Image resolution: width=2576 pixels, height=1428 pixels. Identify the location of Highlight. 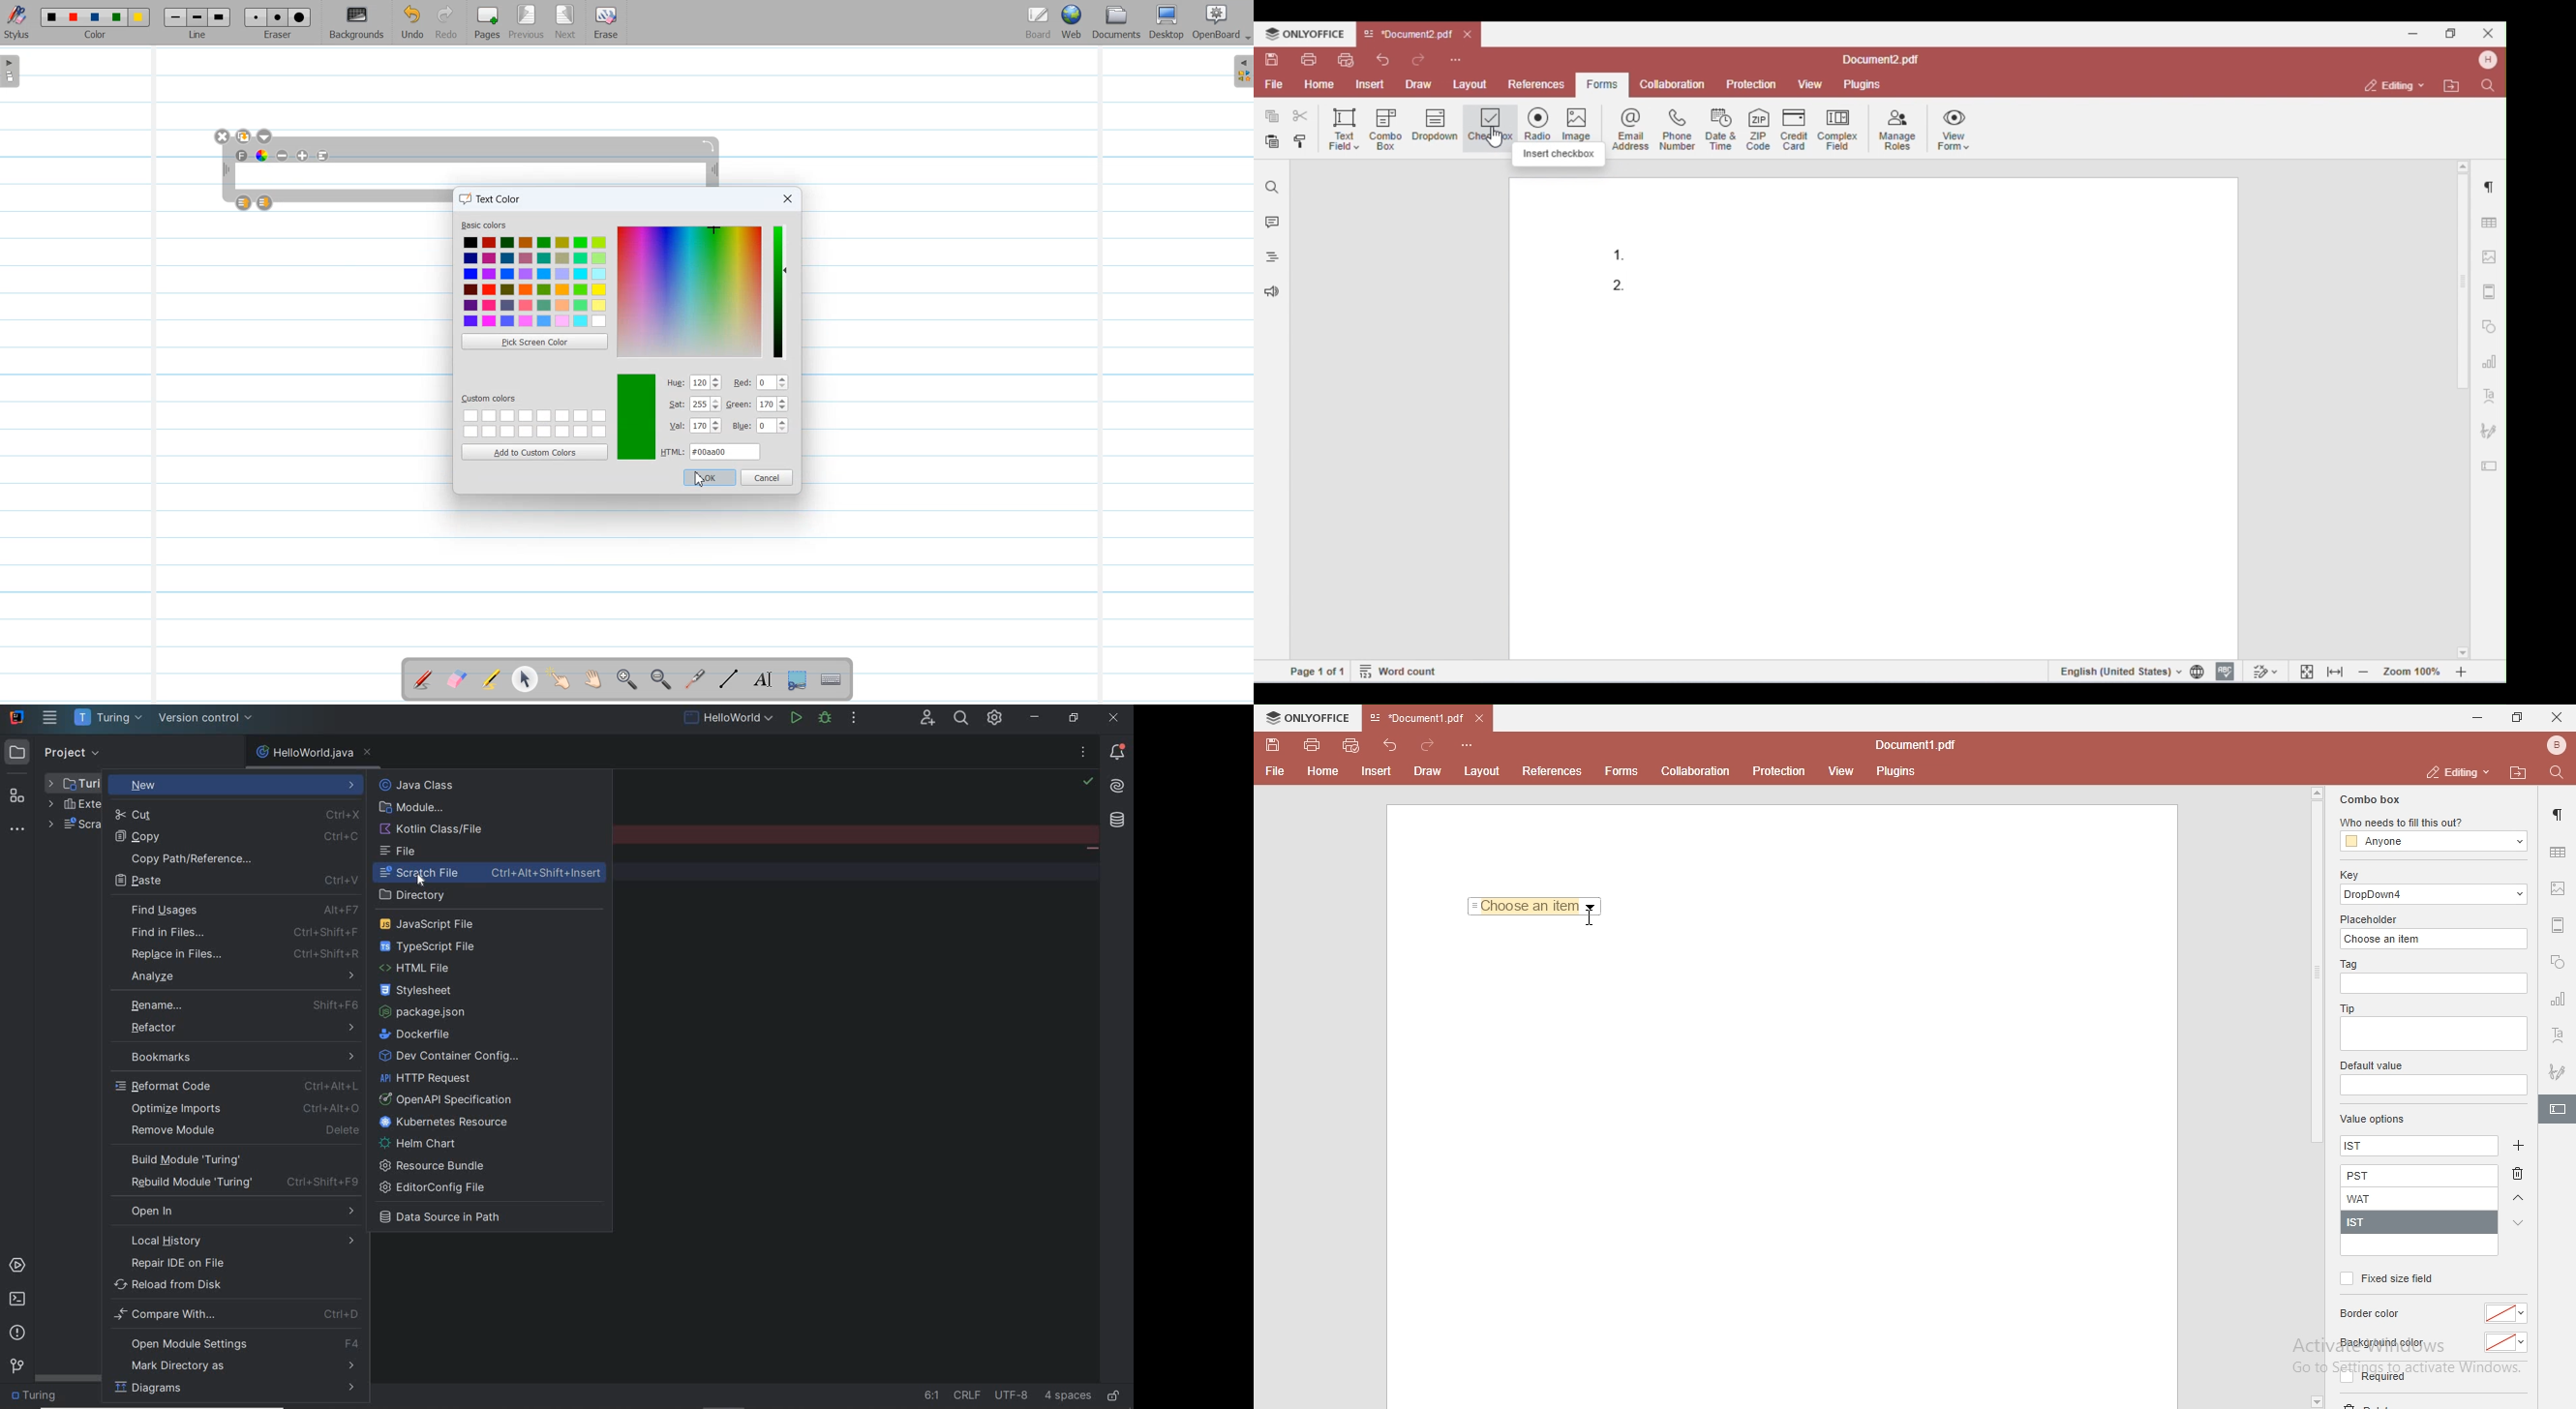
(491, 681).